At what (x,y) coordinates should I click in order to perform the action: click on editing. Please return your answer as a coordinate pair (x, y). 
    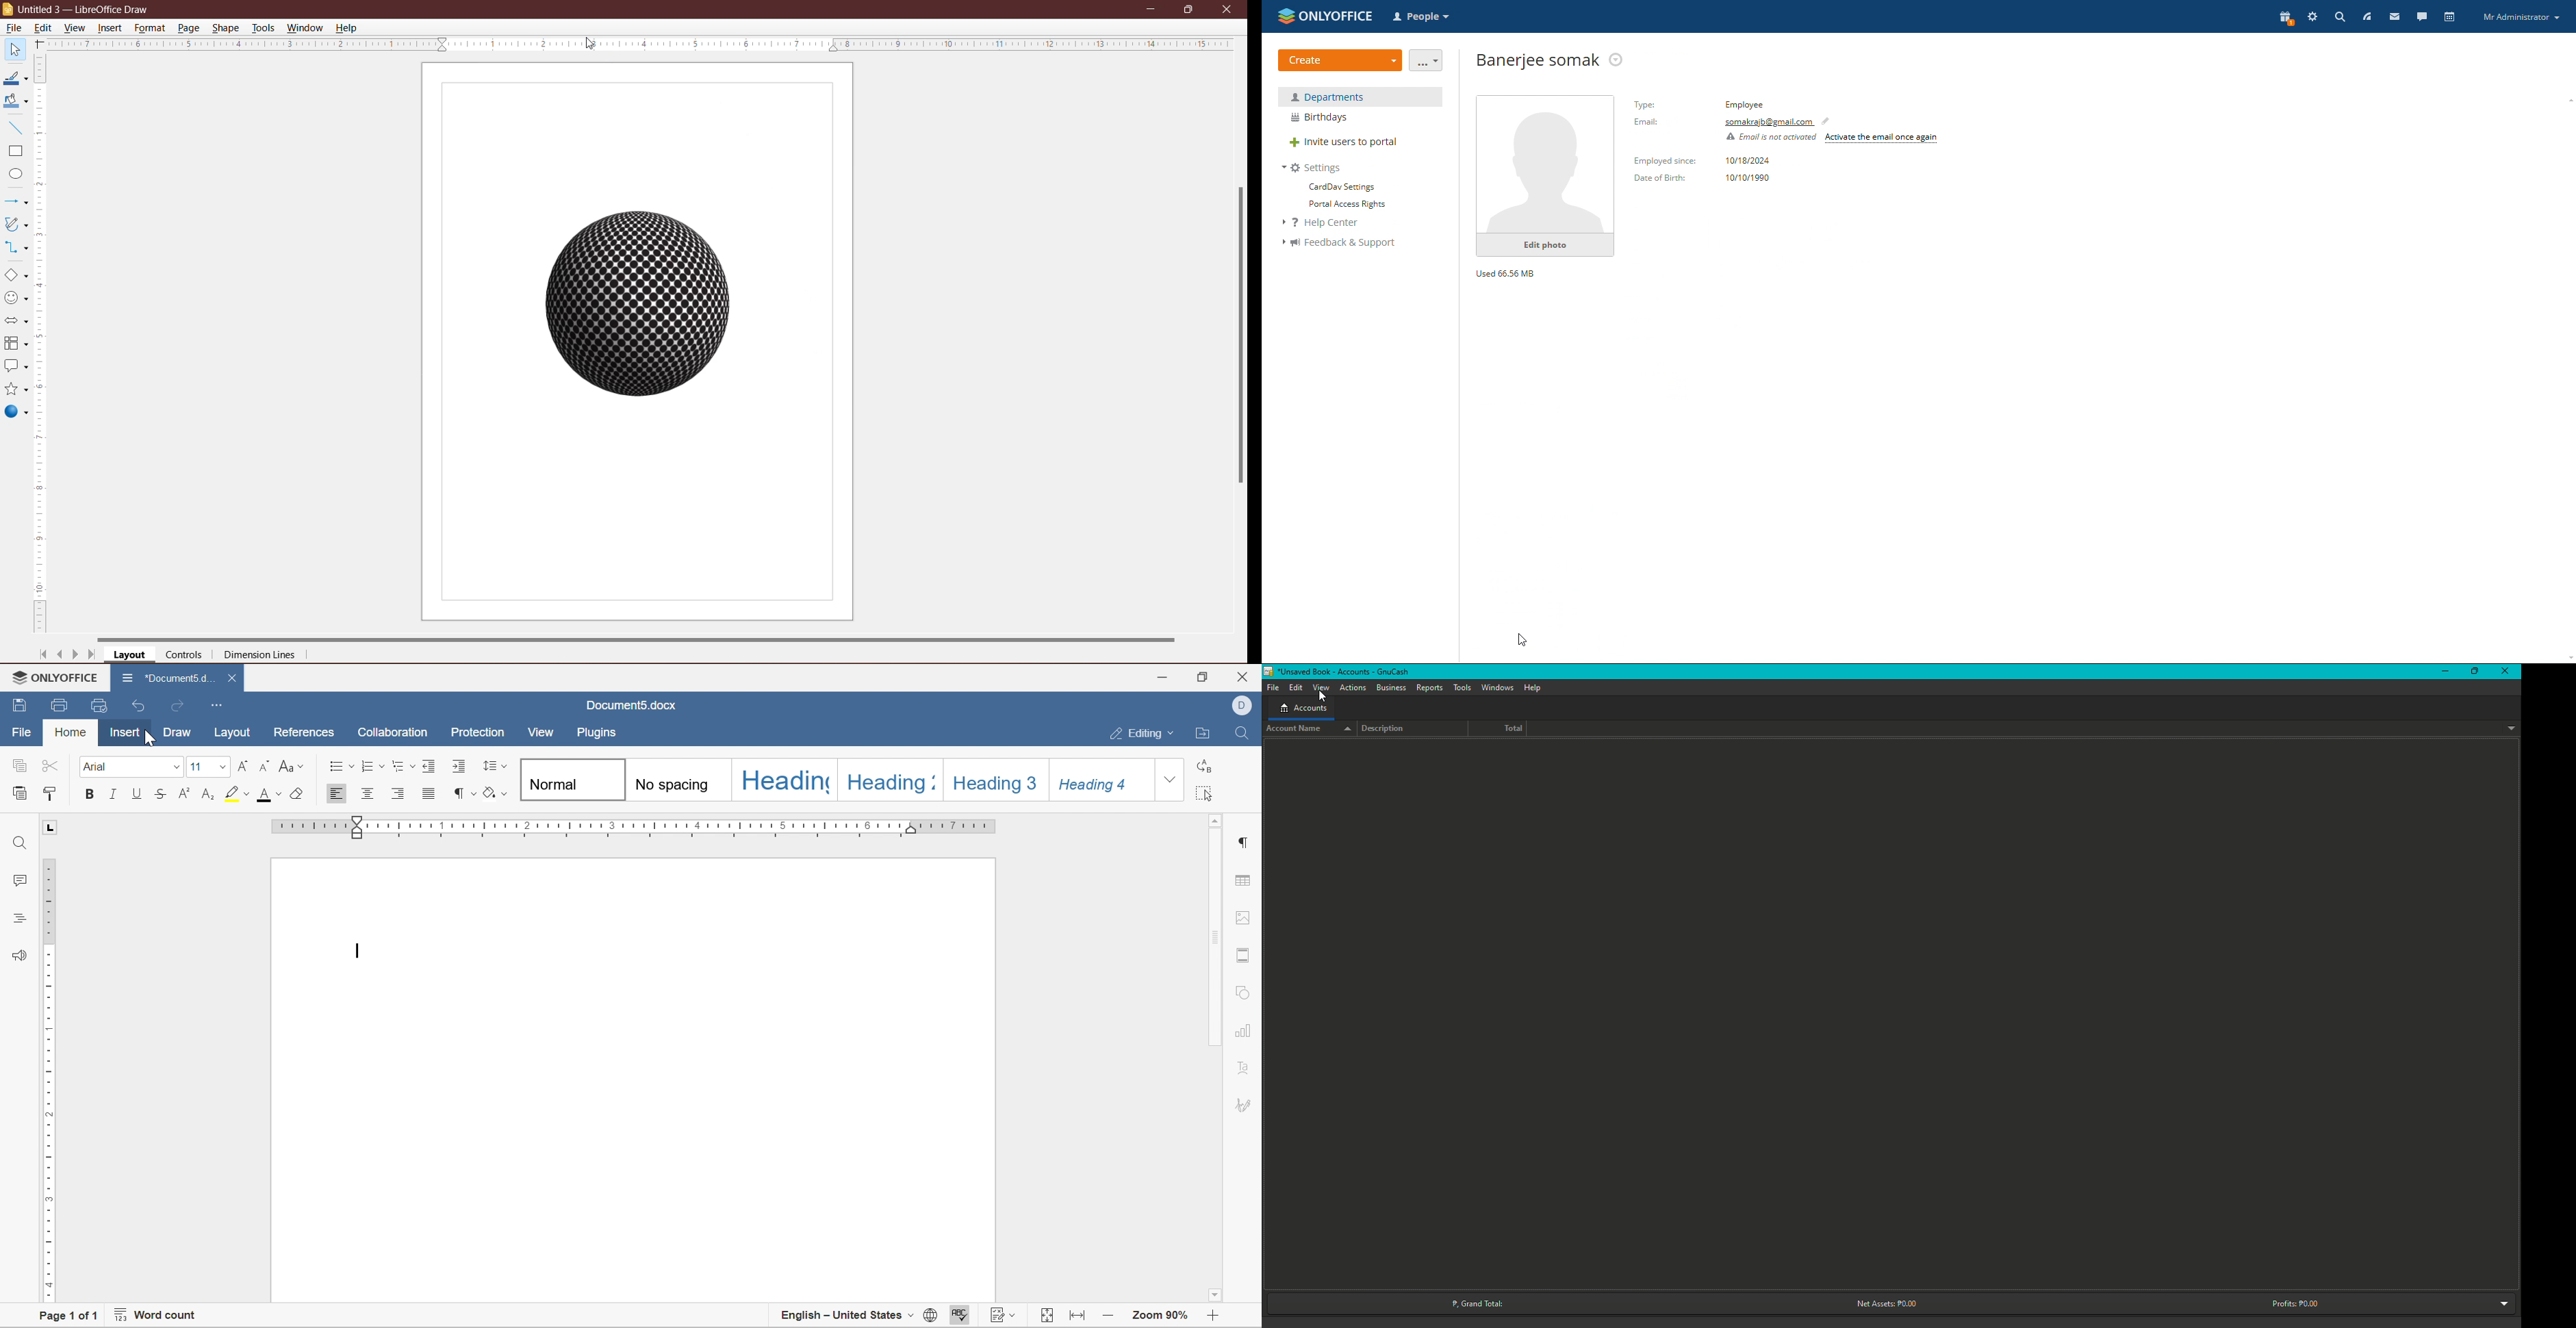
    Looking at the image, I should click on (1139, 733).